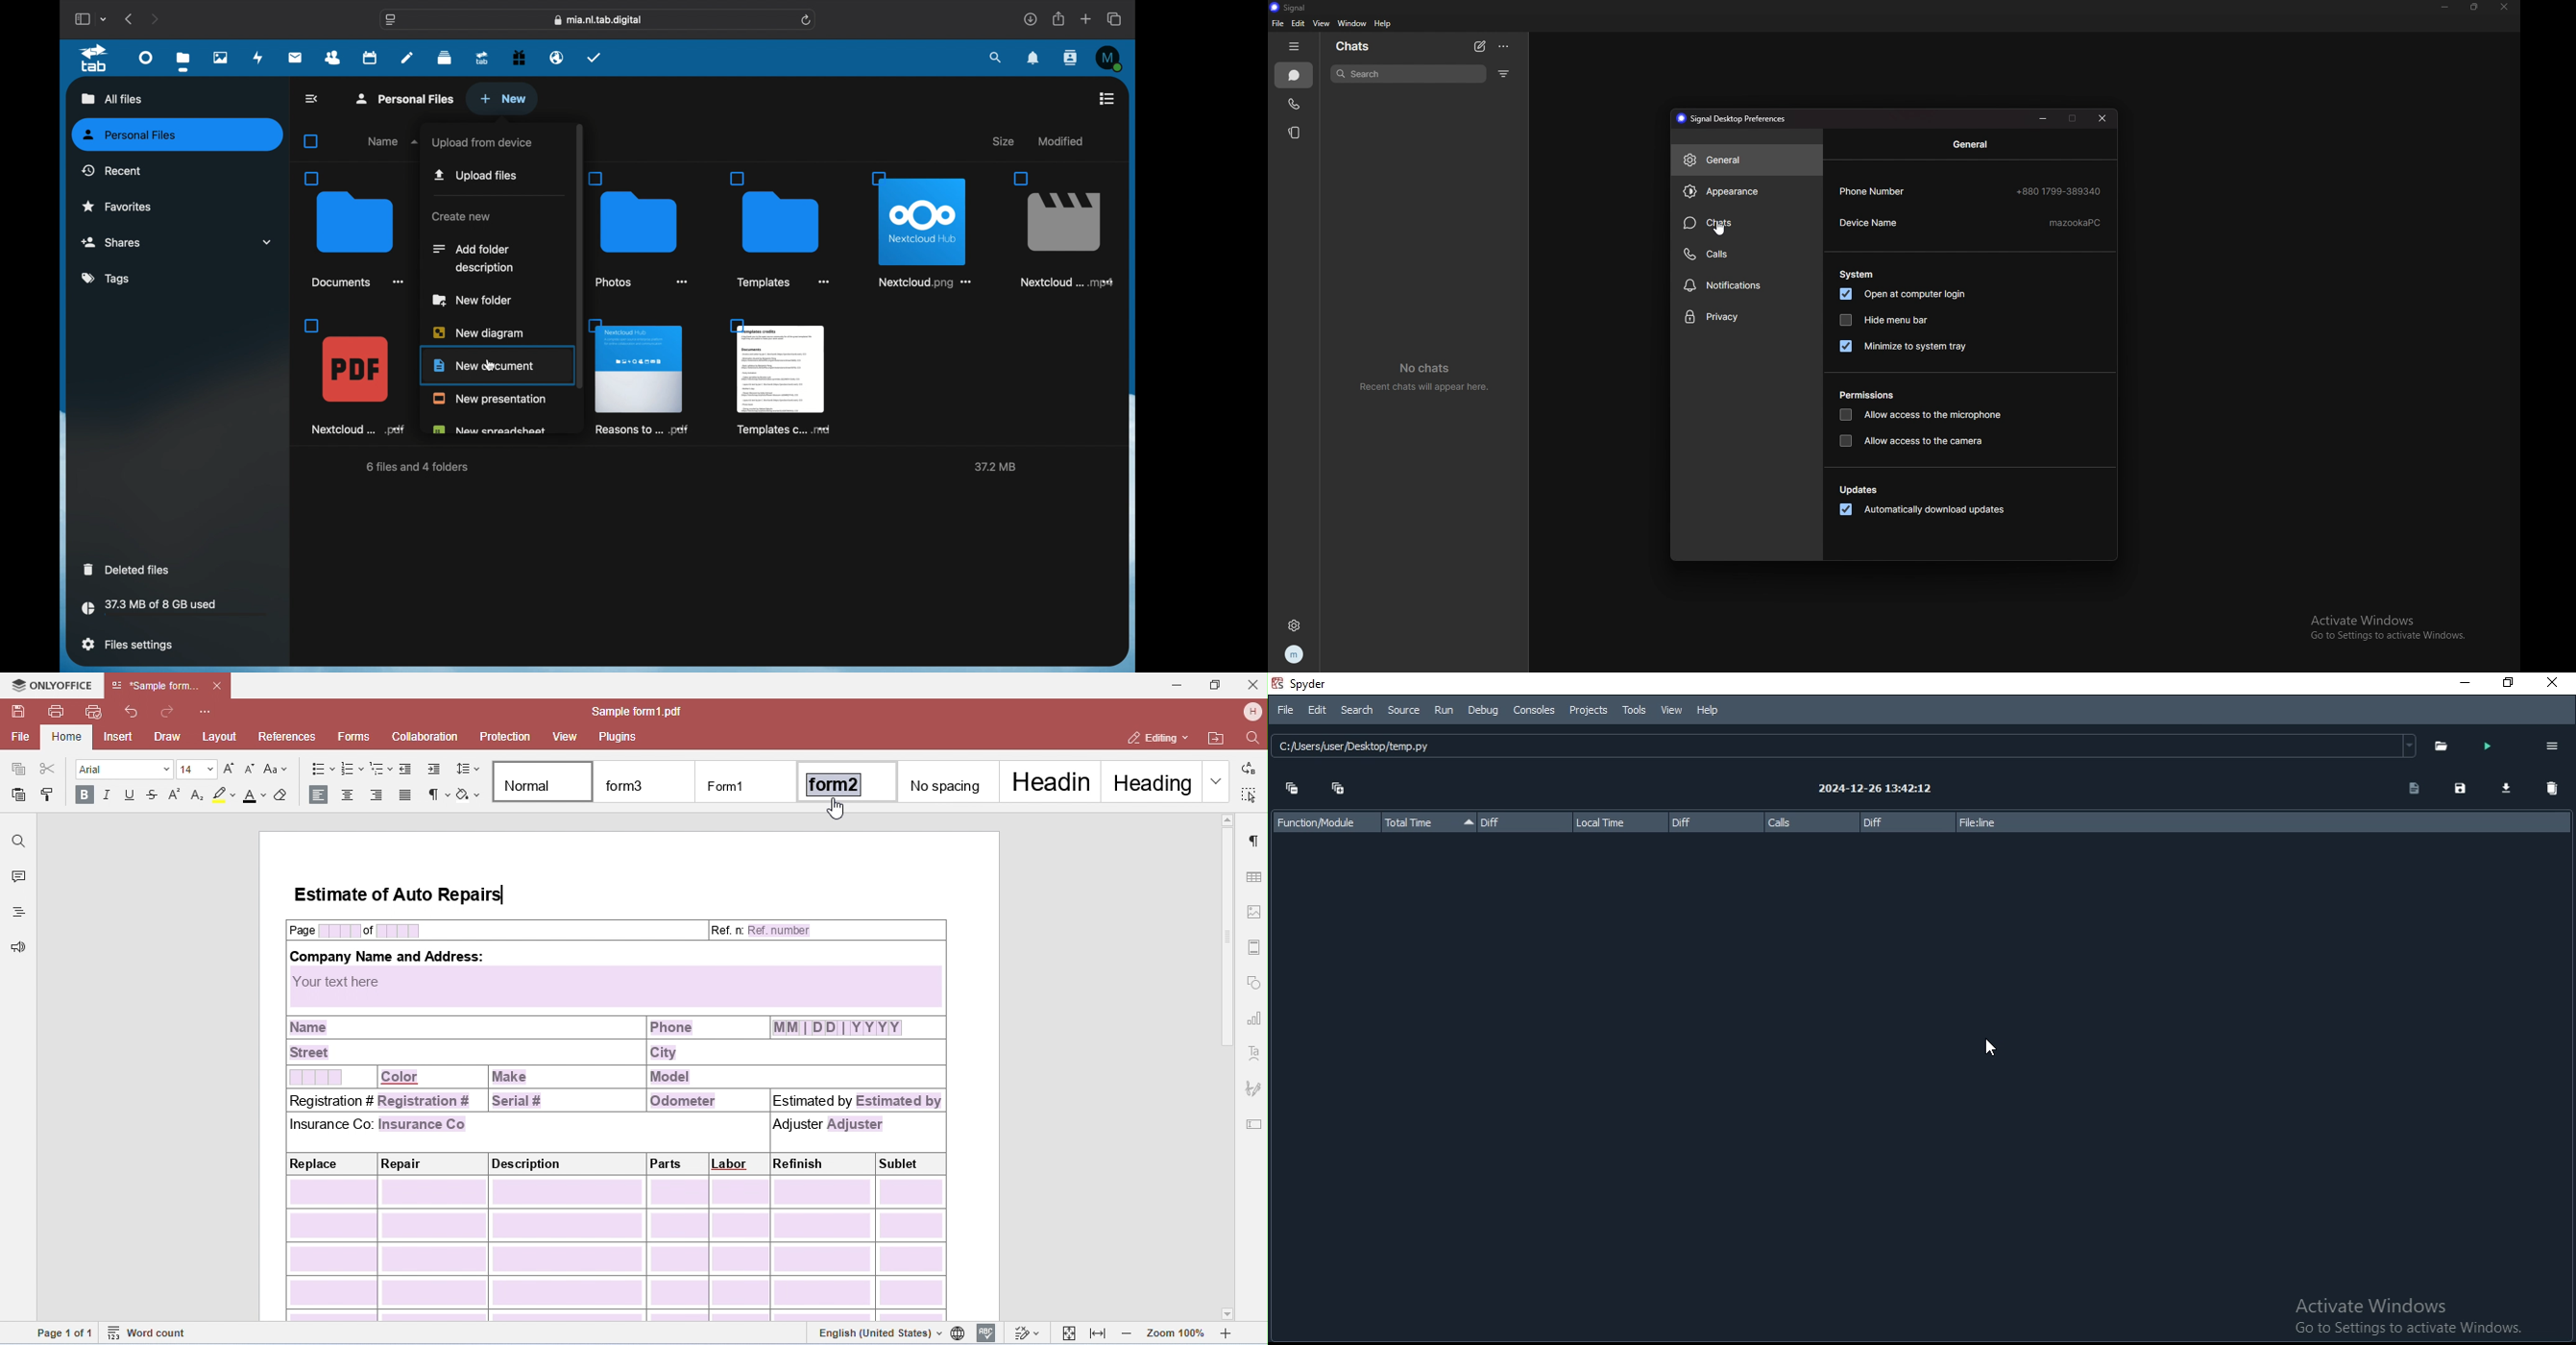 This screenshot has width=2576, height=1372. What do you see at coordinates (177, 242) in the screenshot?
I see `shares` at bounding box center [177, 242].